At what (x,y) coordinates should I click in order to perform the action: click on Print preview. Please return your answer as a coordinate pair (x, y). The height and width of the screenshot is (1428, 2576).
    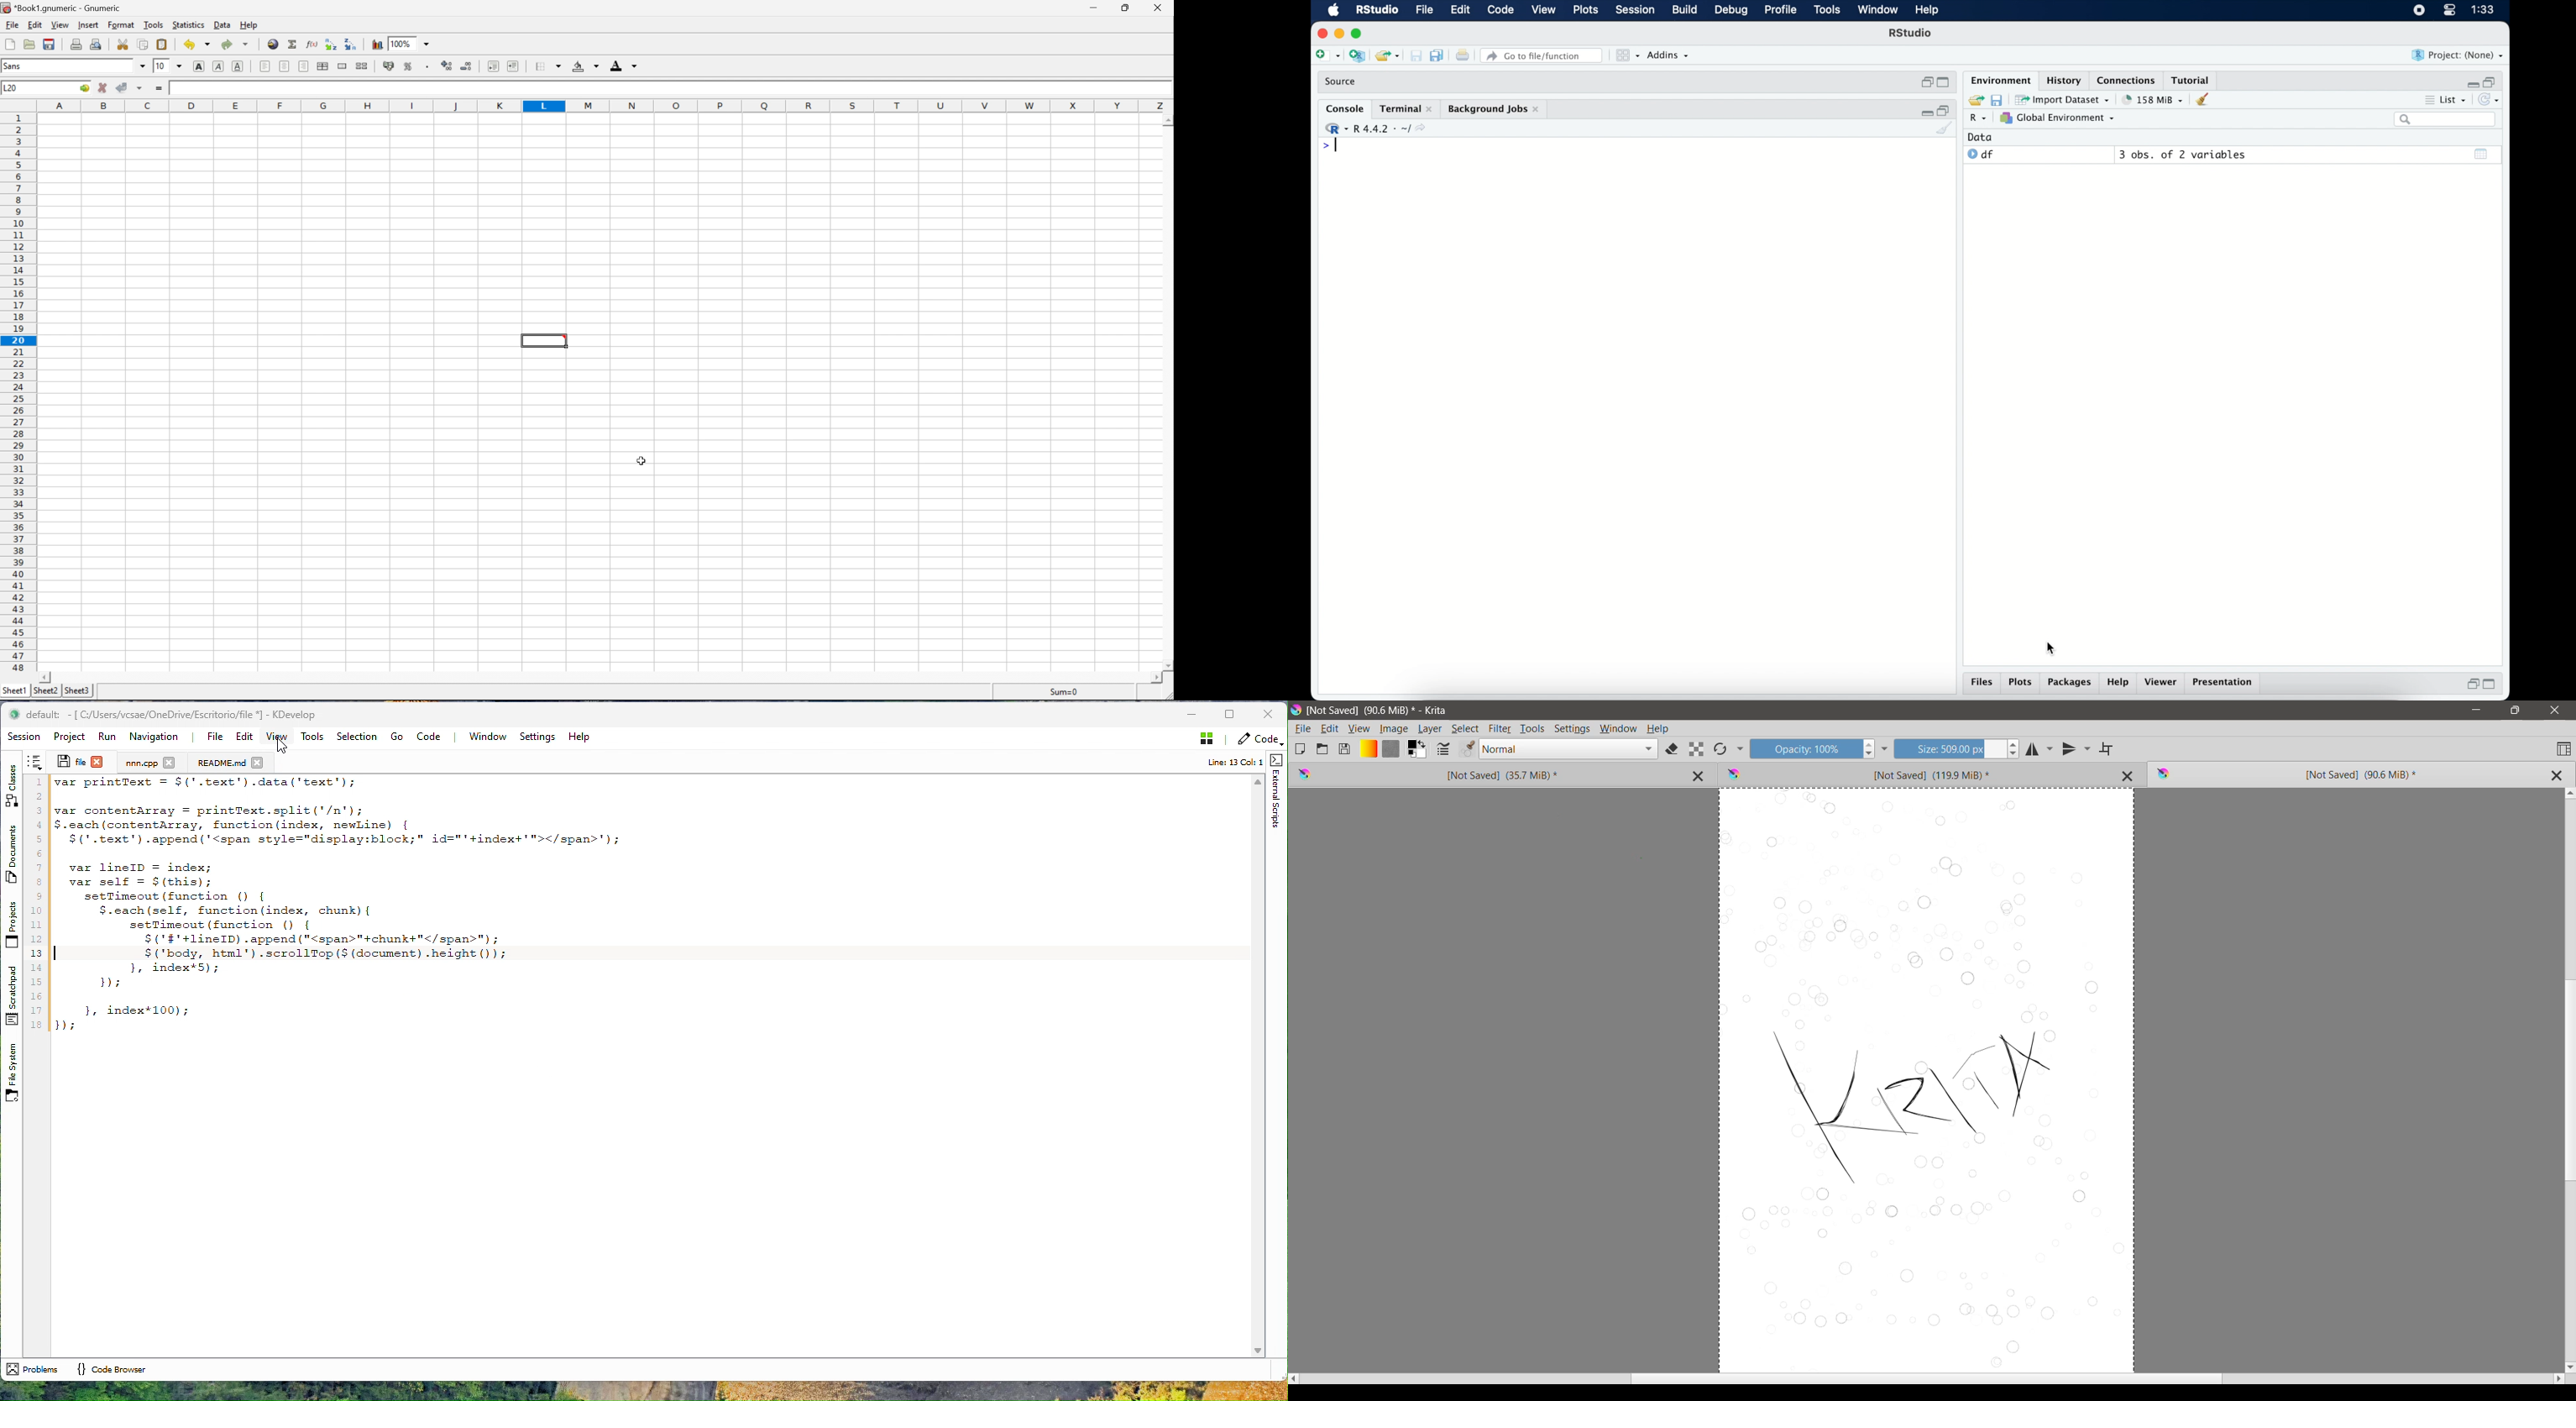
    Looking at the image, I should click on (95, 45).